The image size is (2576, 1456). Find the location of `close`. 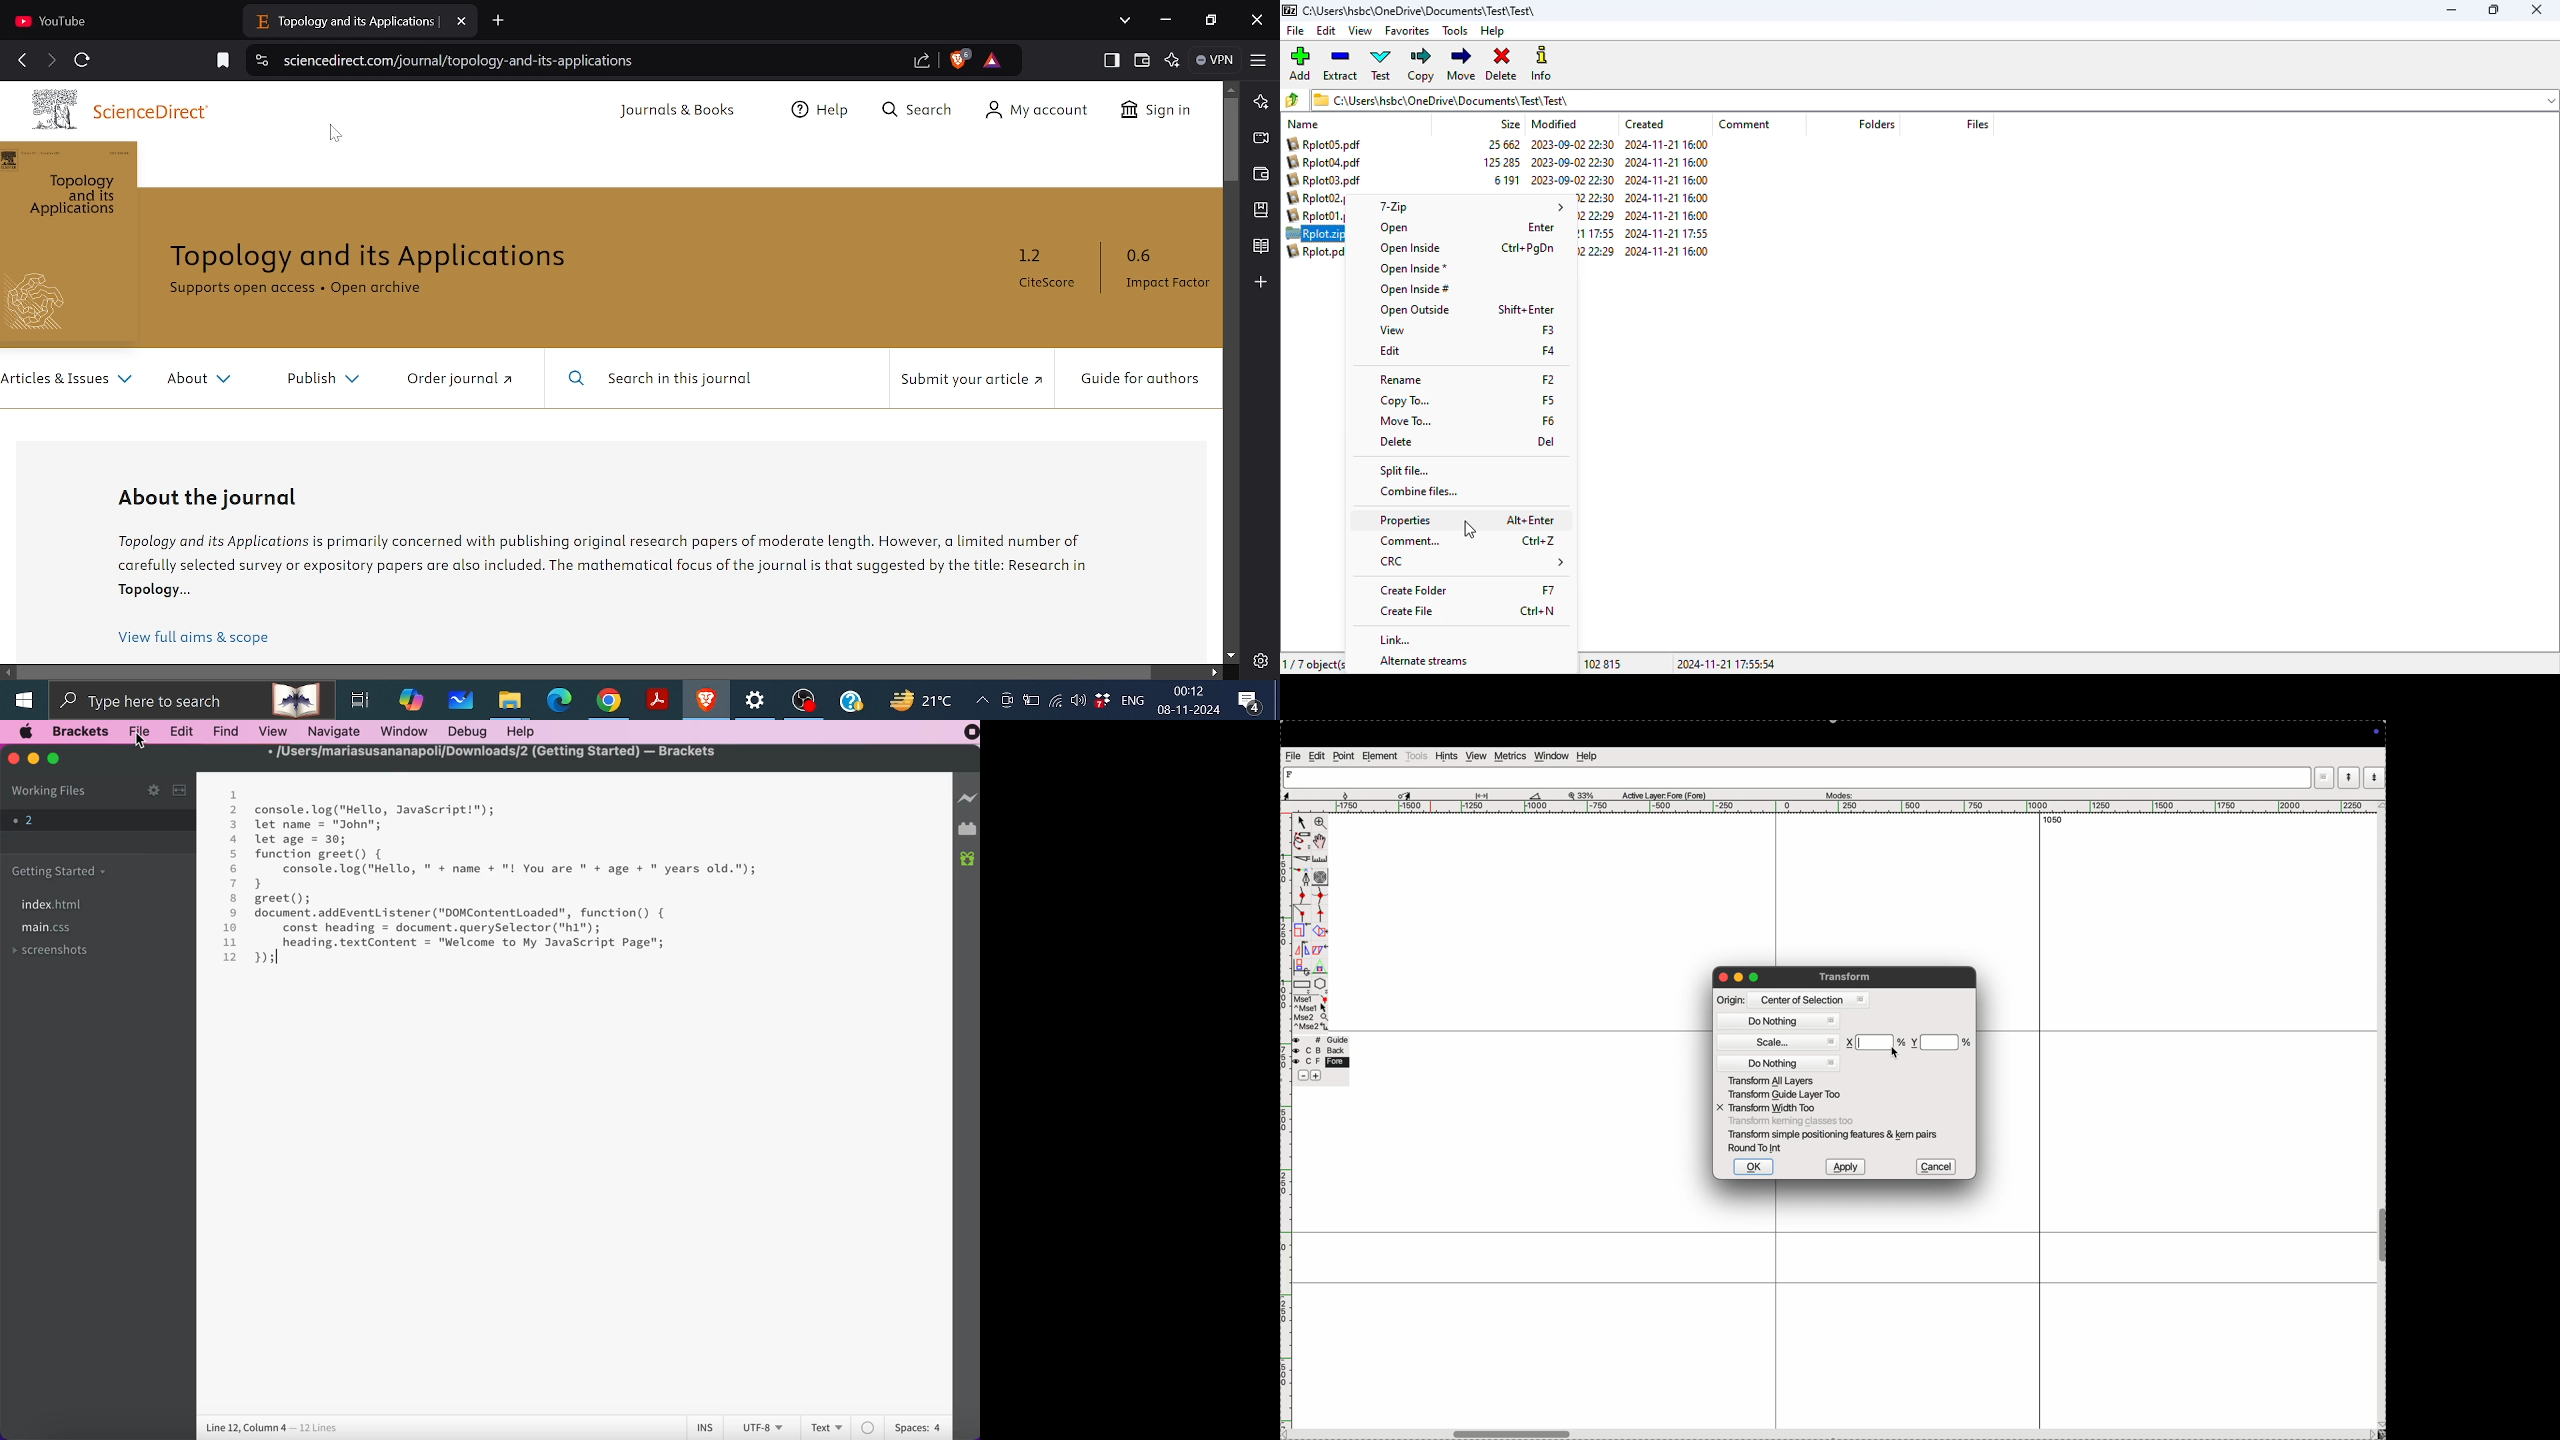

close is located at coordinates (13, 761).